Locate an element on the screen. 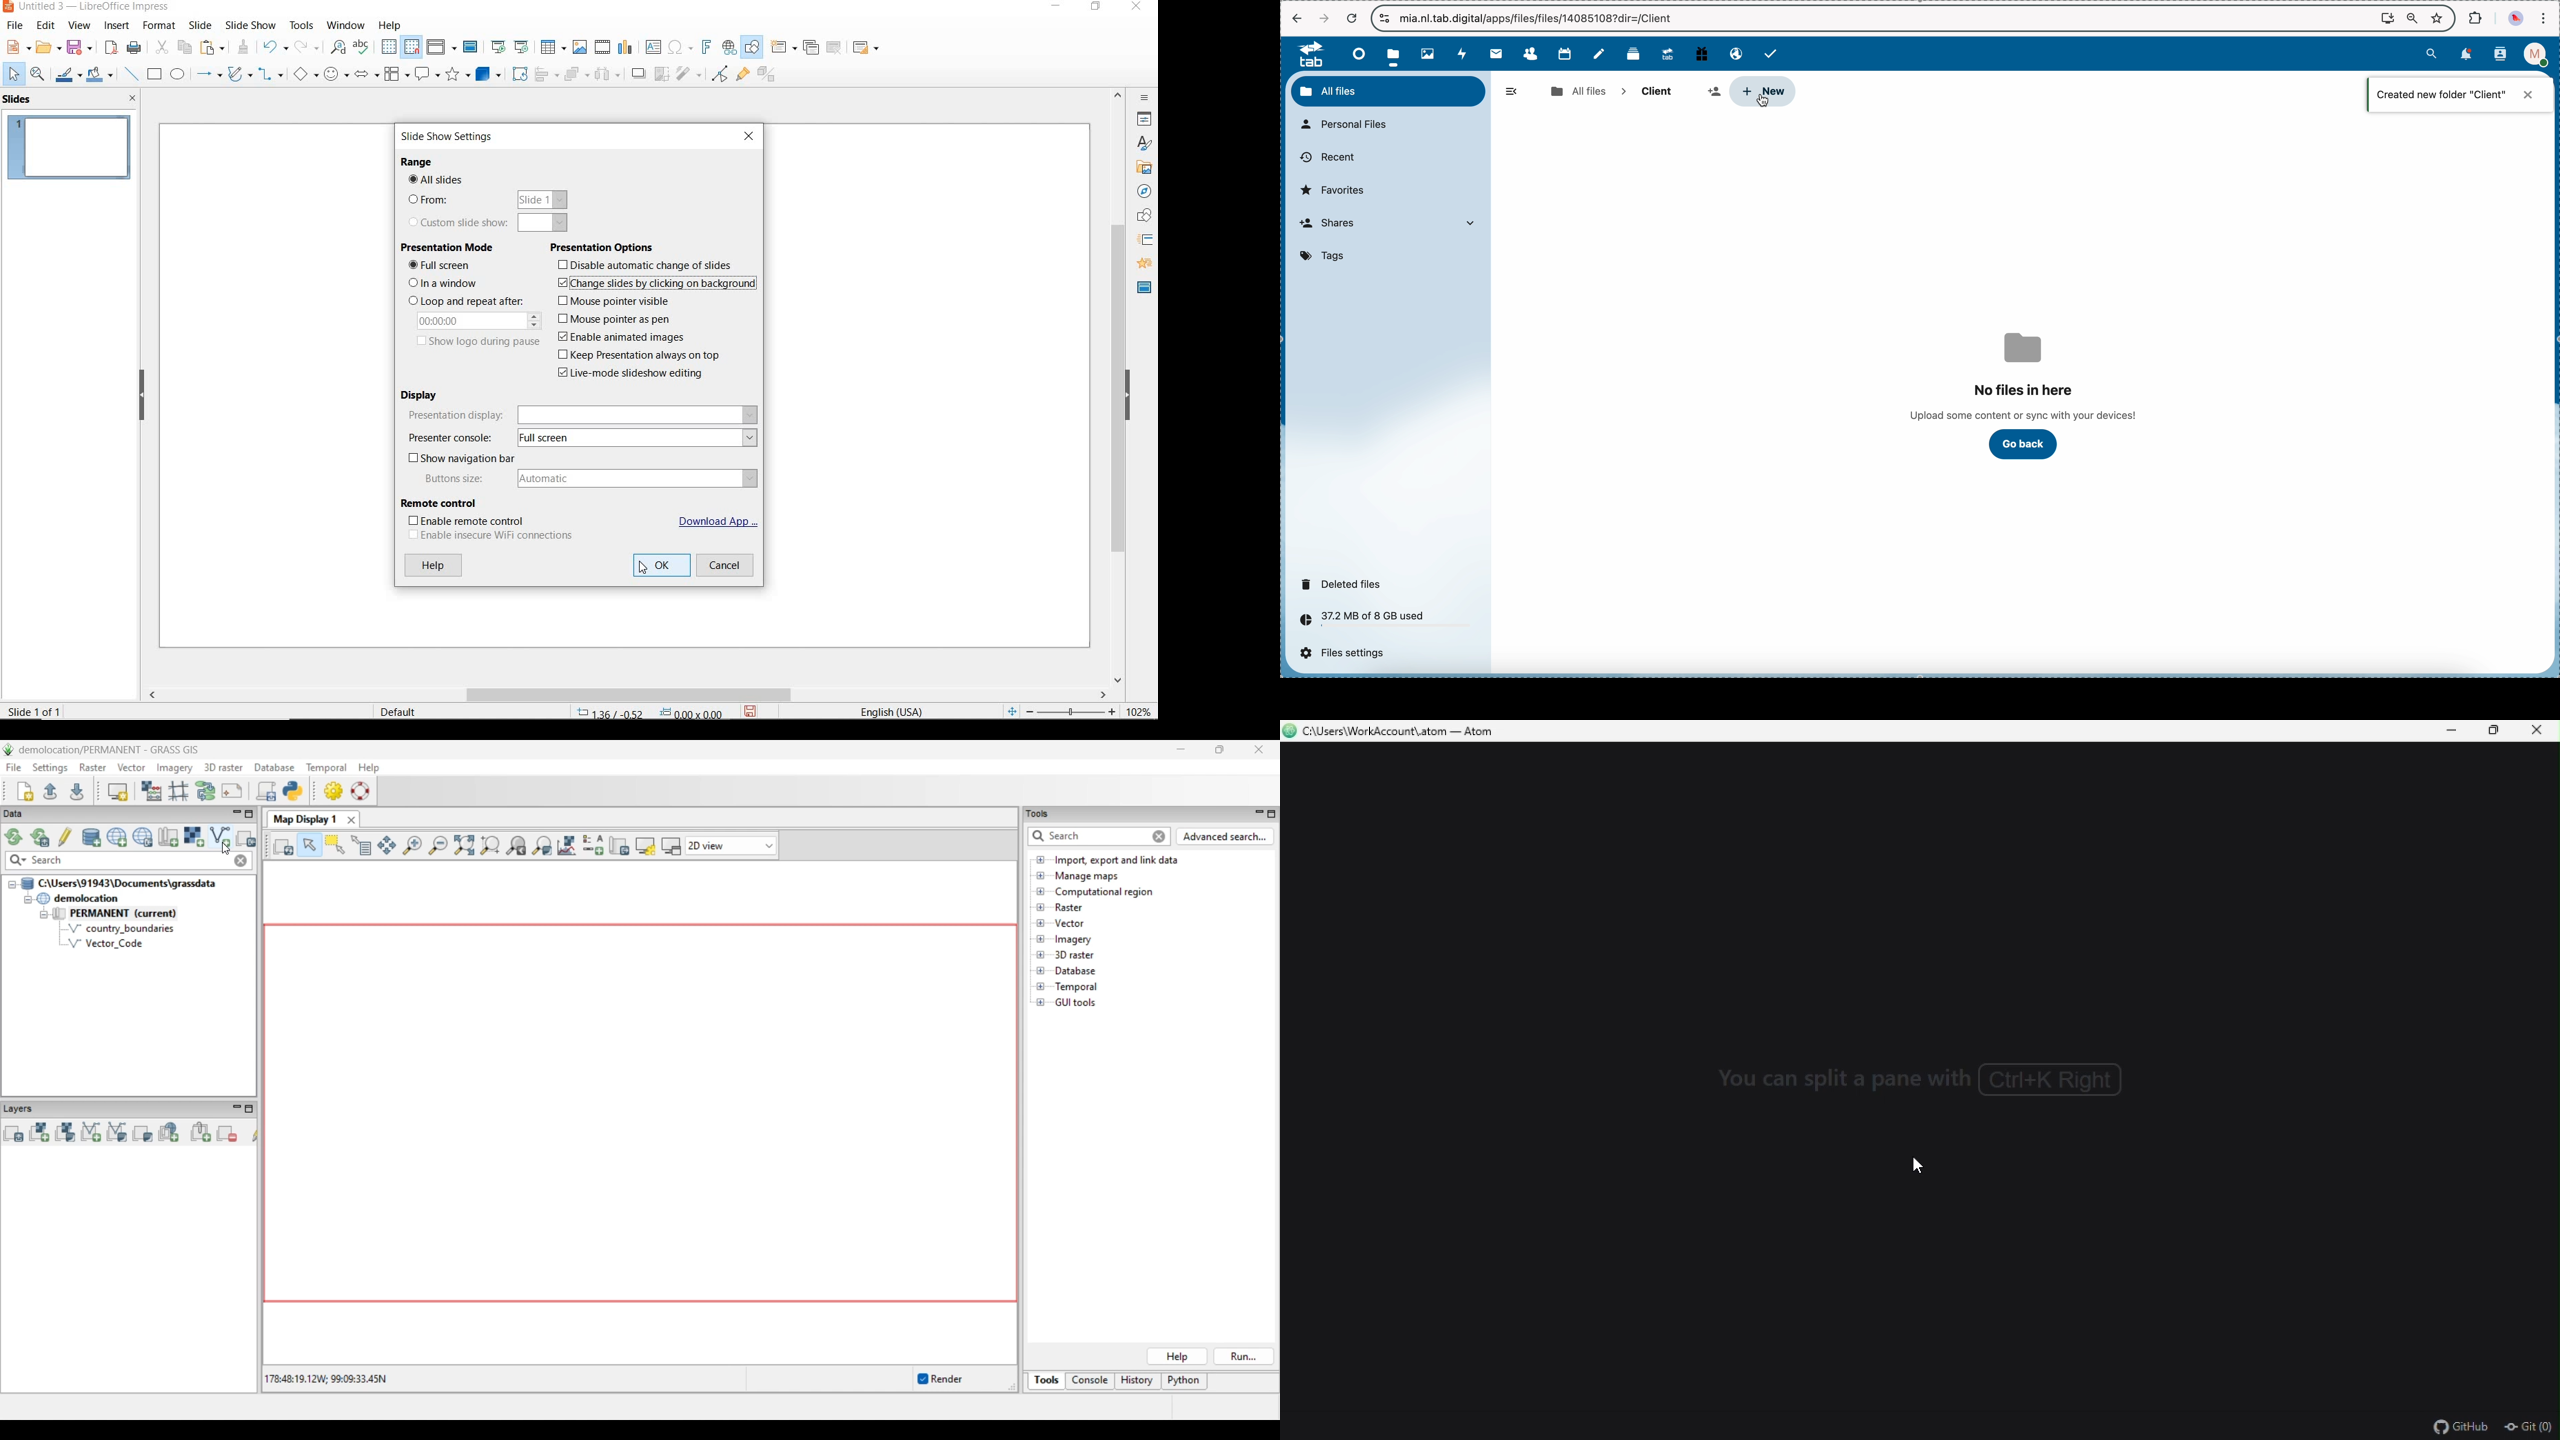 This screenshot has height=1456, width=2576. INSERT CHART is located at coordinates (626, 46).